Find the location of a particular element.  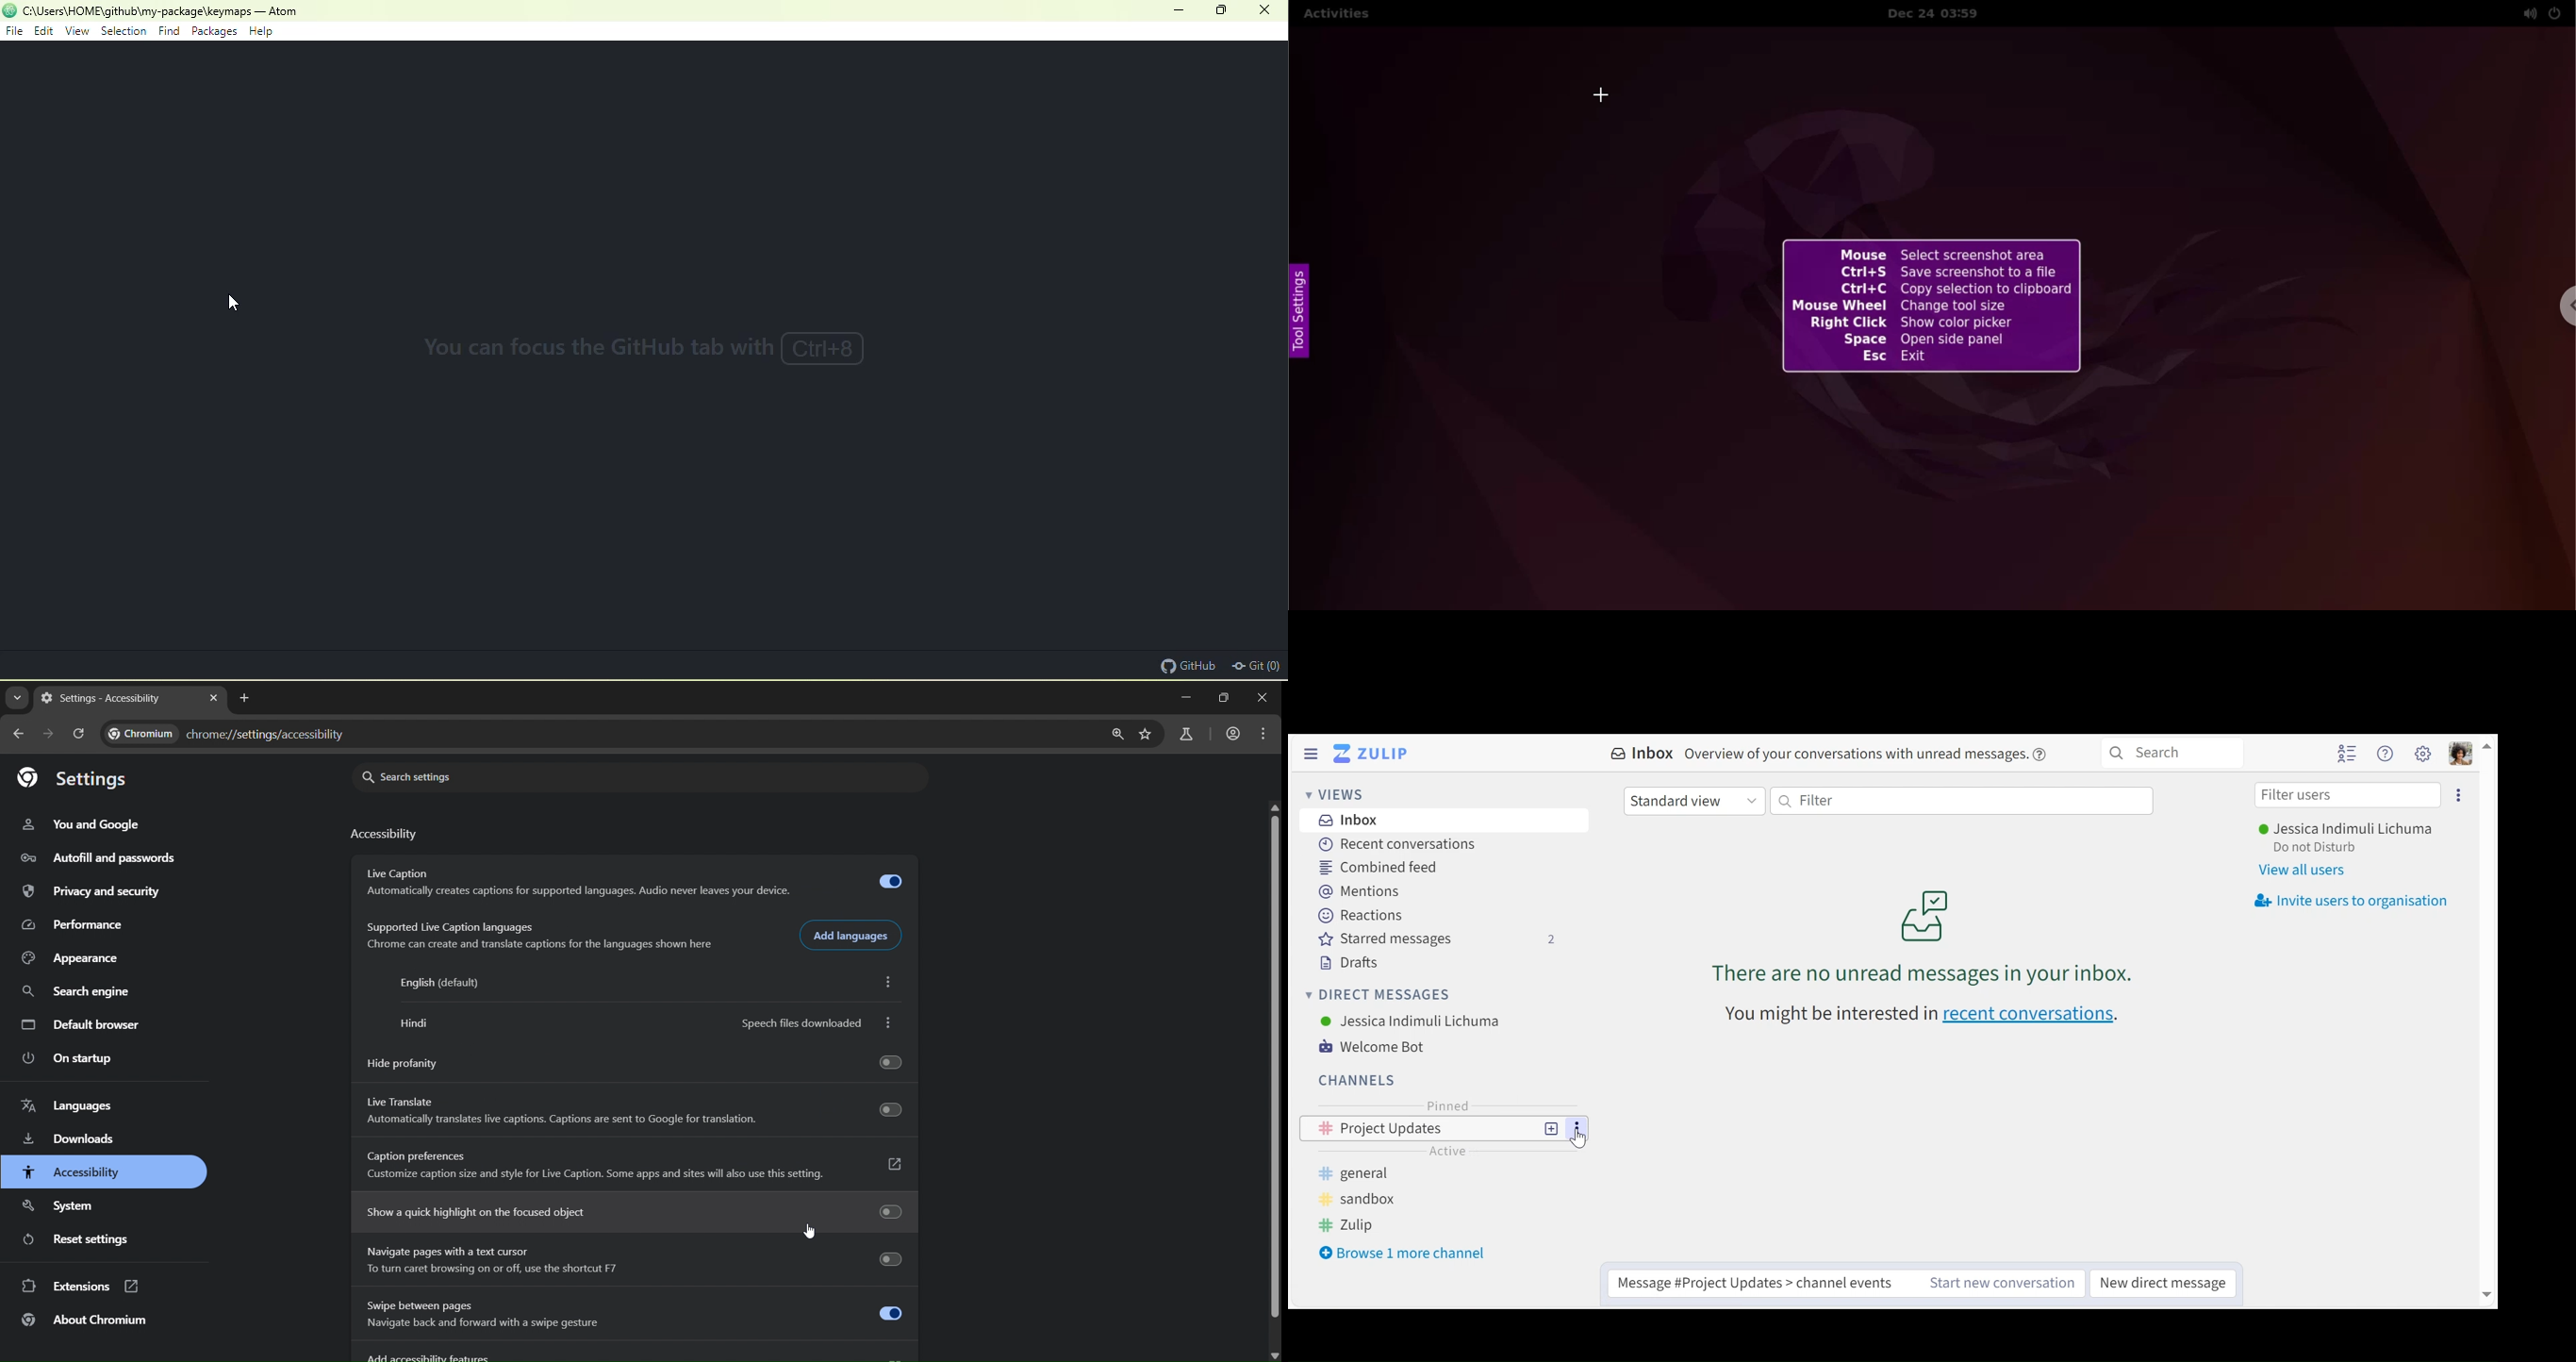

Help menu is located at coordinates (2385, 754).